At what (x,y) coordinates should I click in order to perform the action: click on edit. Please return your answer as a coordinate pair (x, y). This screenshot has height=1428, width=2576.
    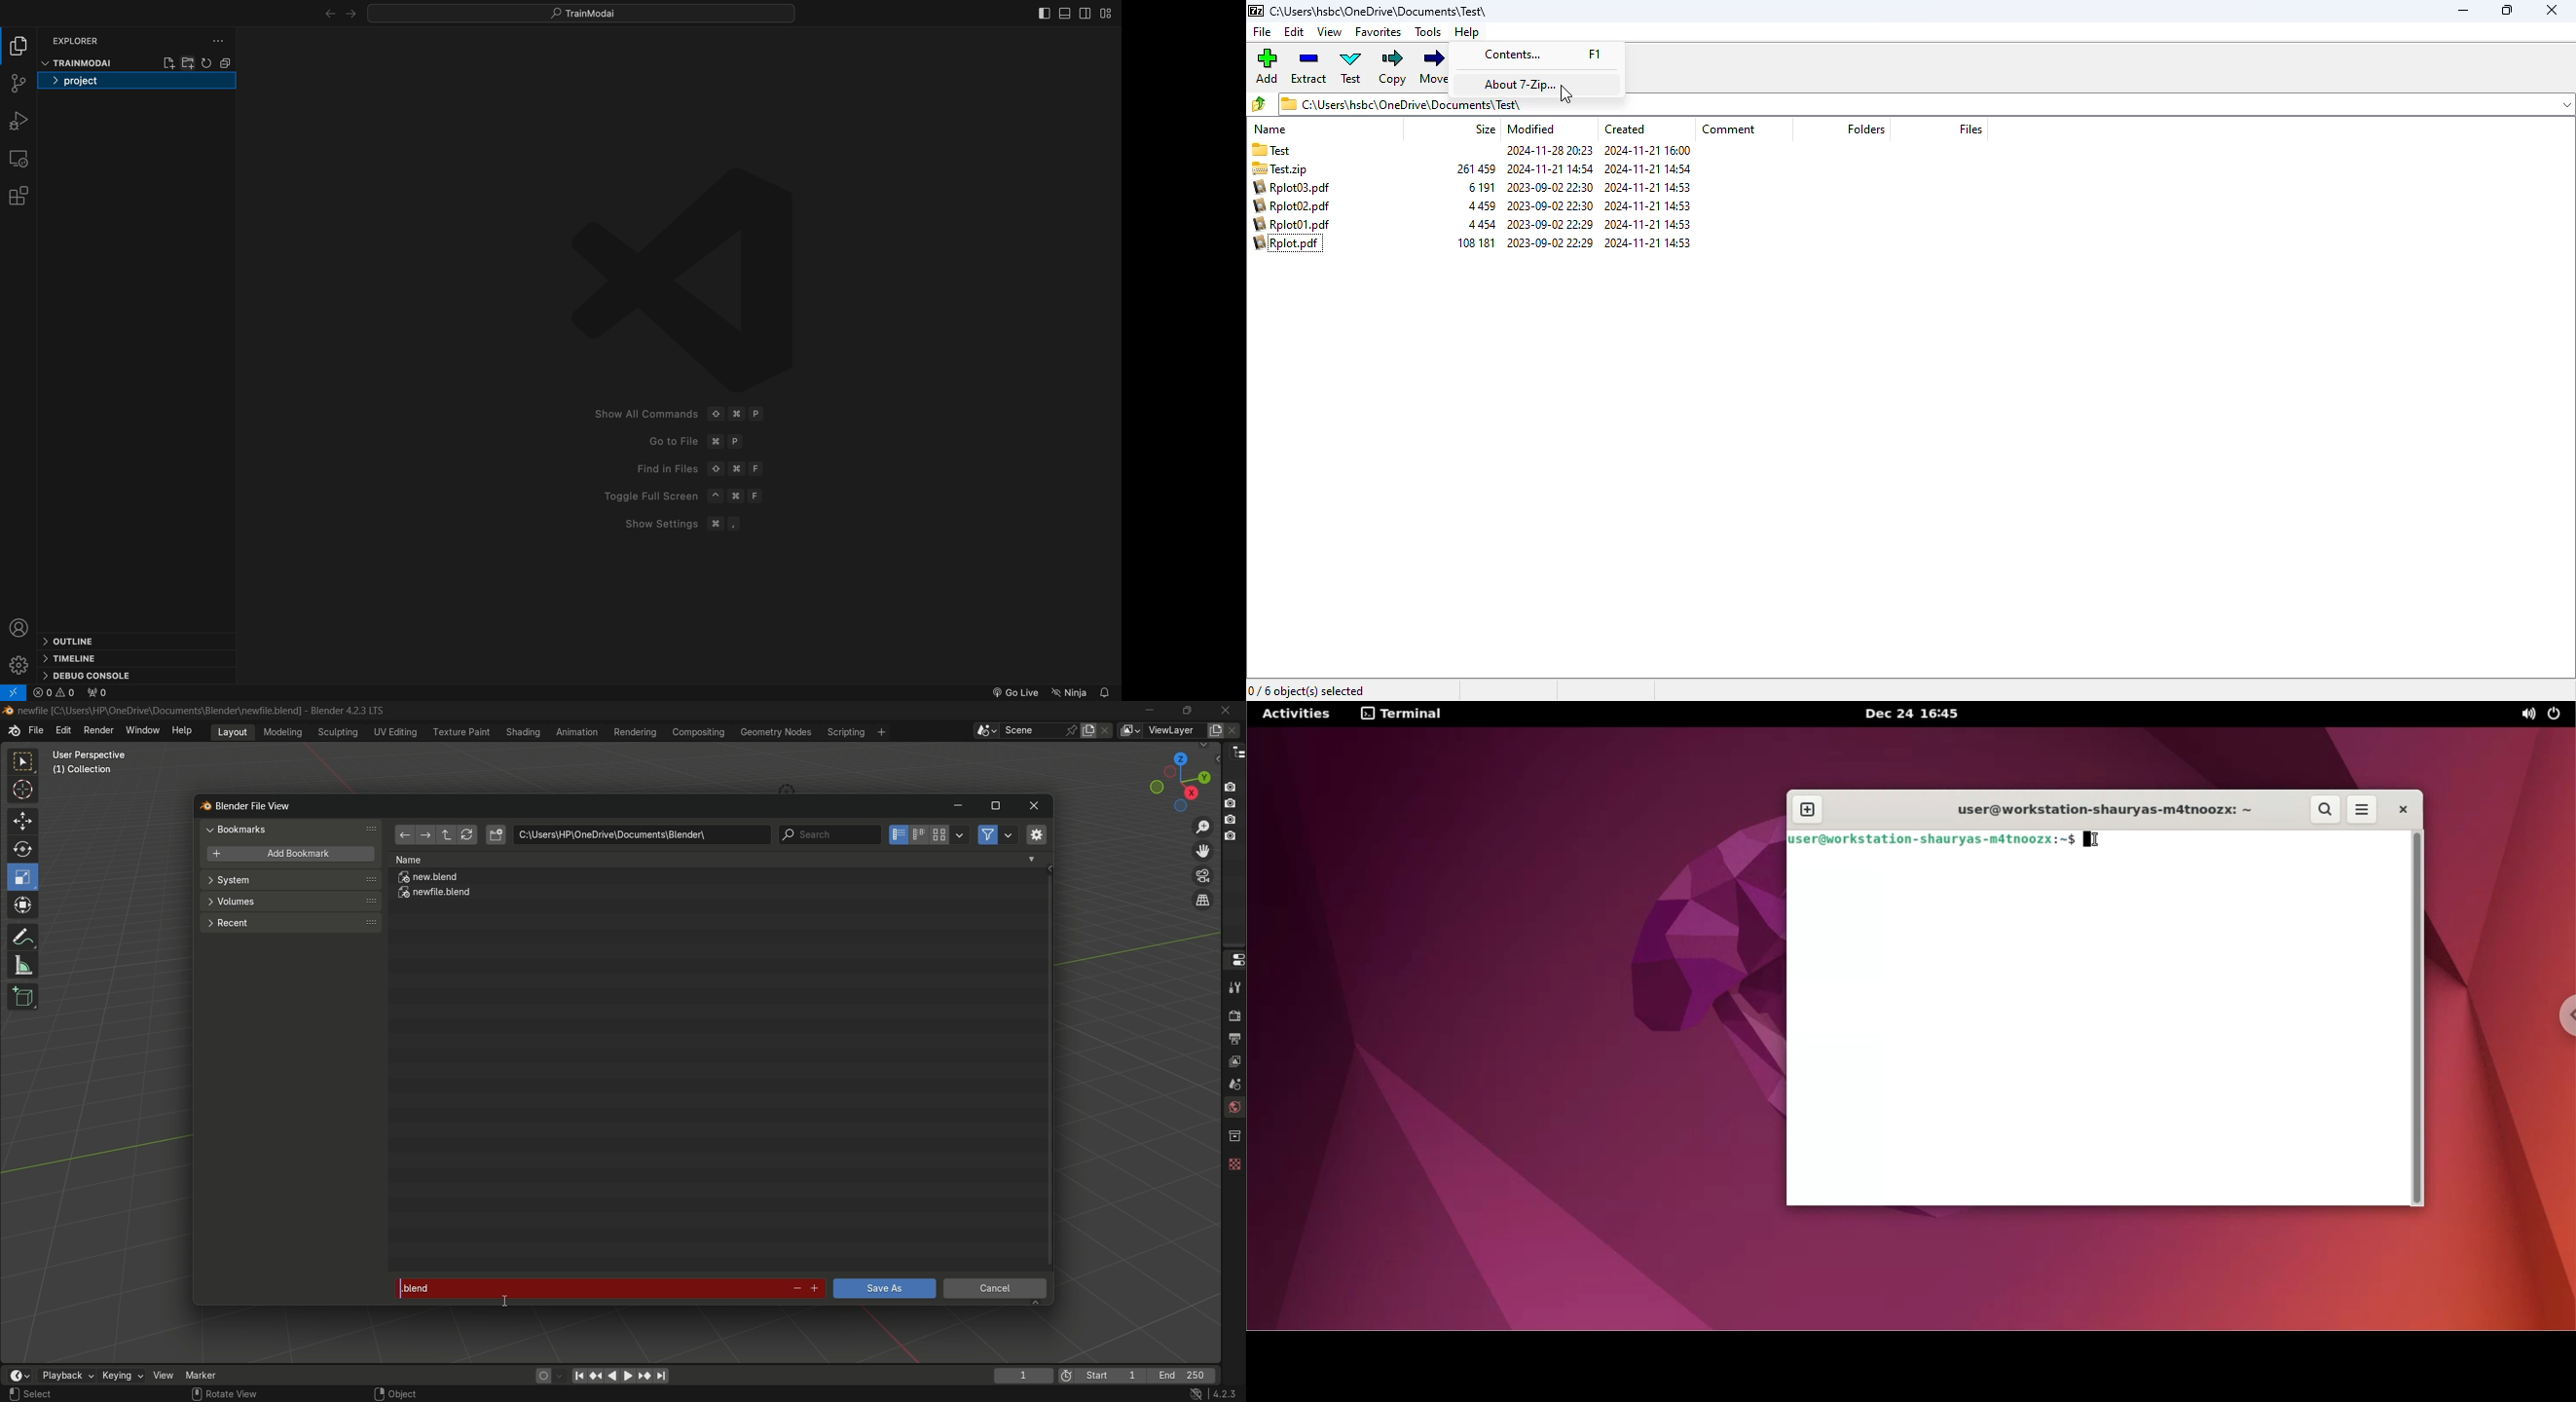
    Looking at the image, I should click on (1294, 32).